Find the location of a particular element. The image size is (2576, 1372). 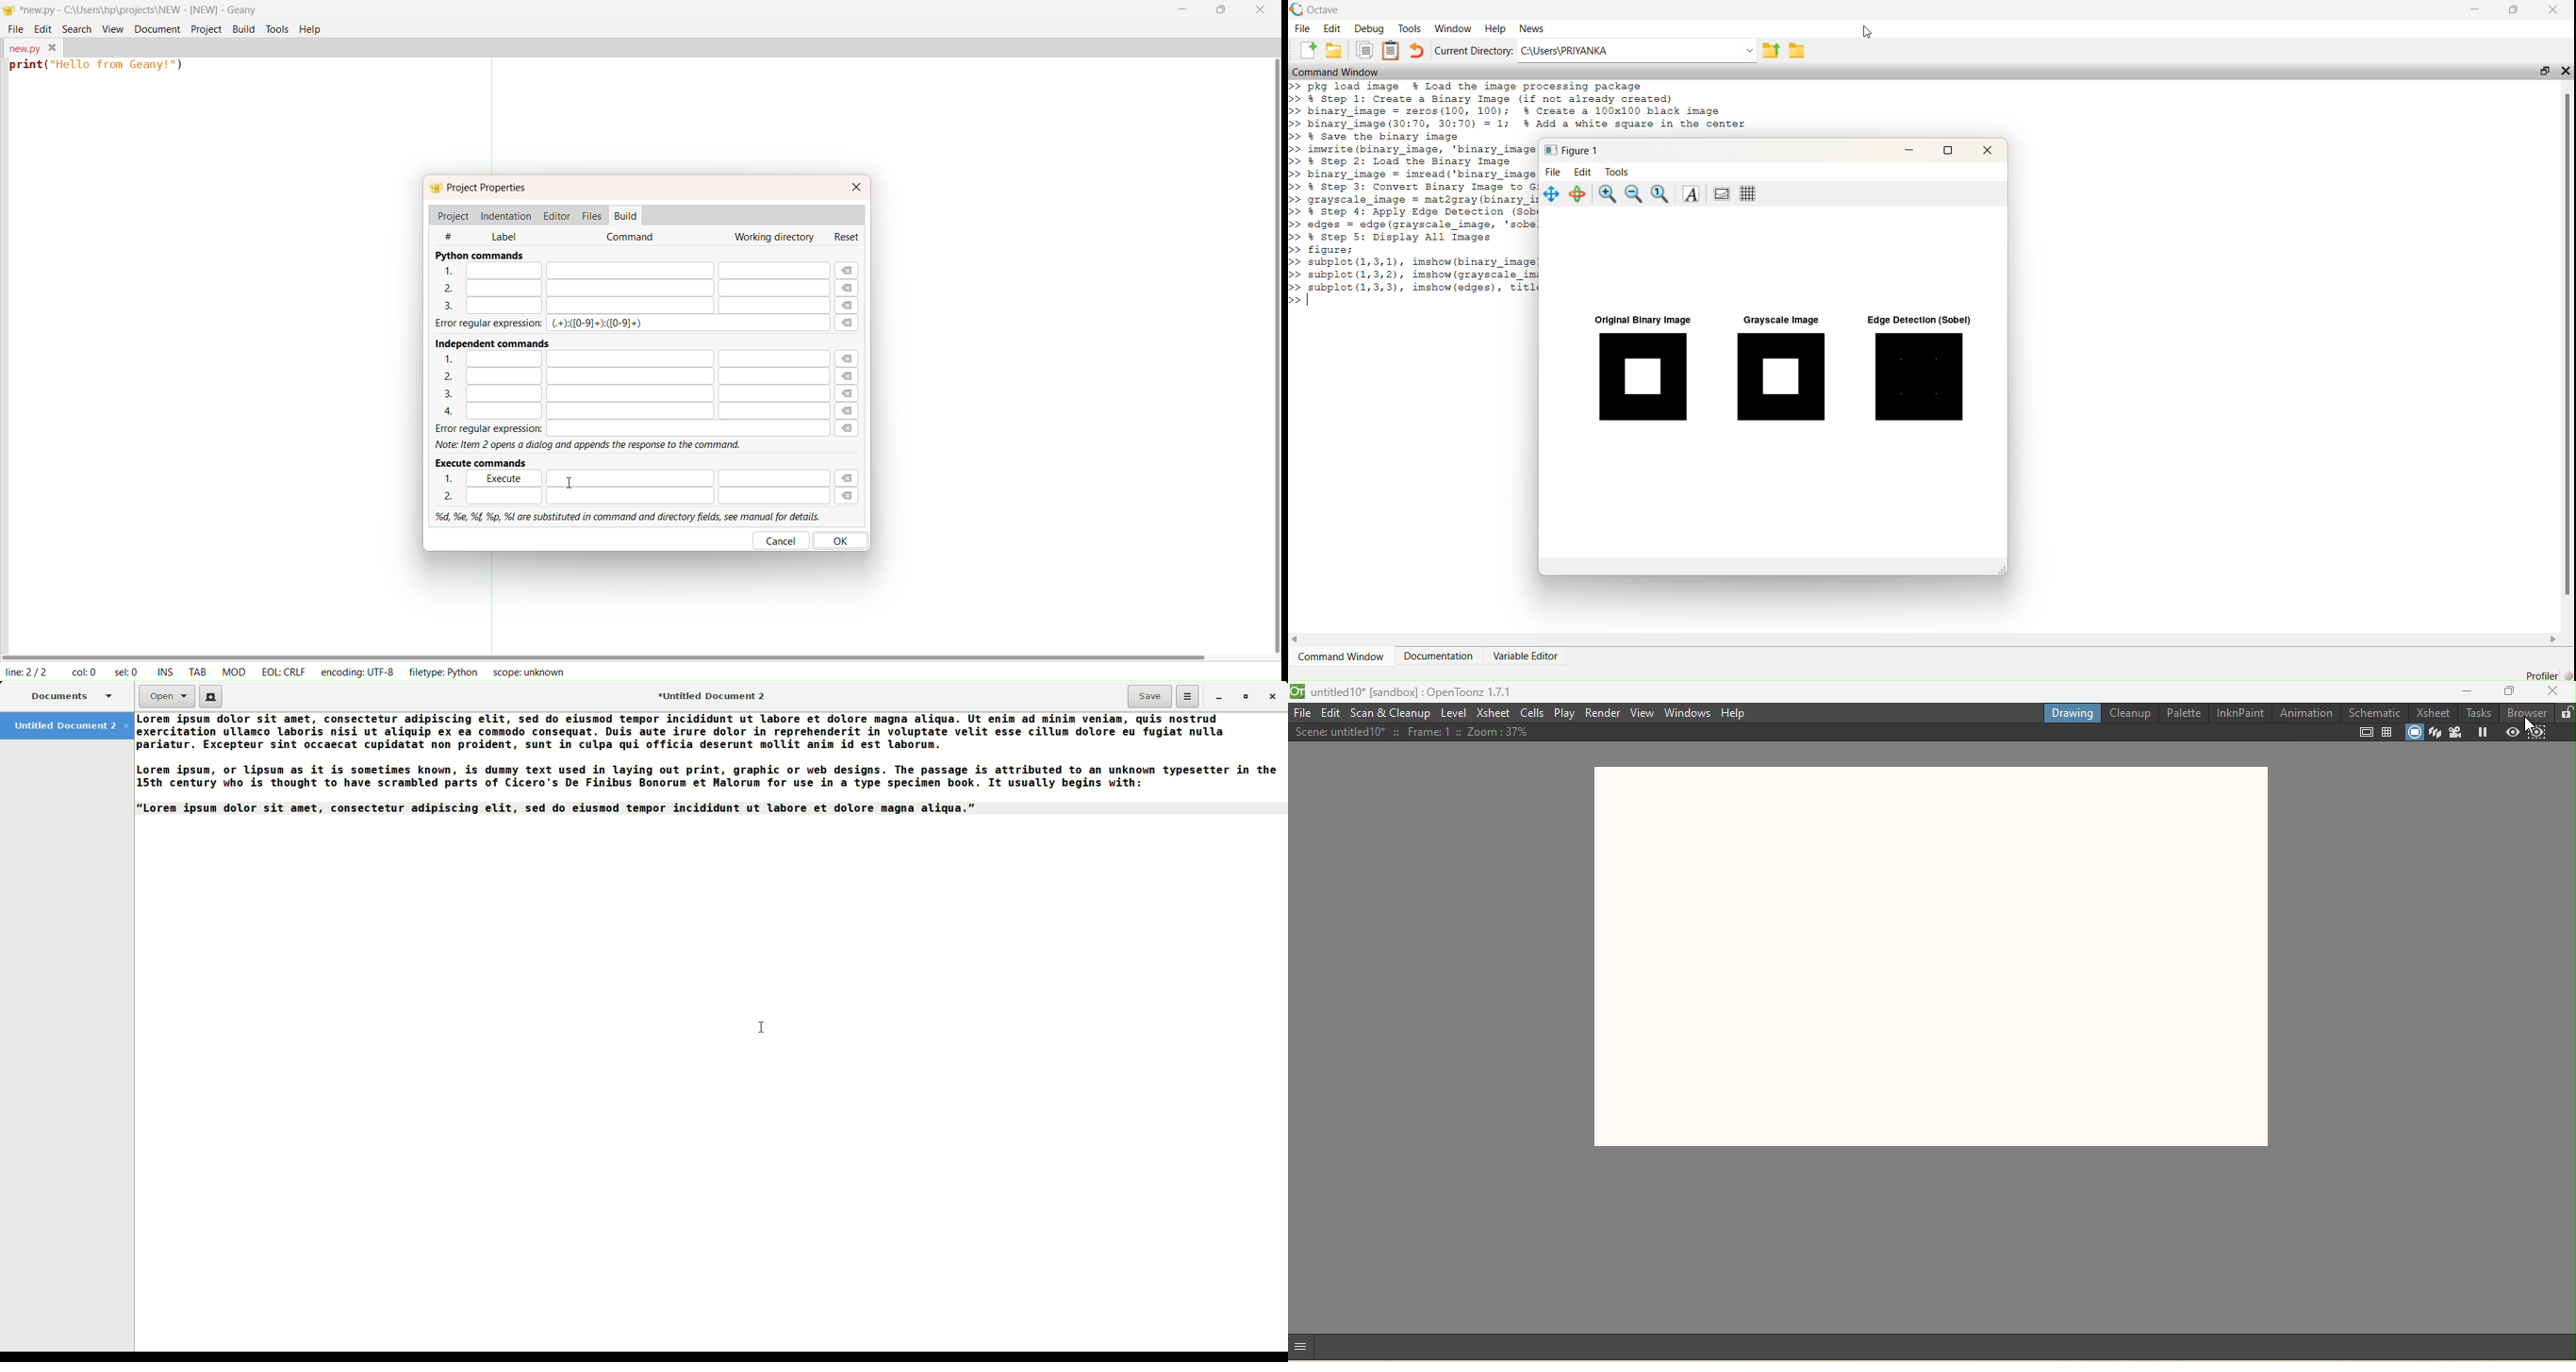

Camera is located at coordinates (2458, 732).